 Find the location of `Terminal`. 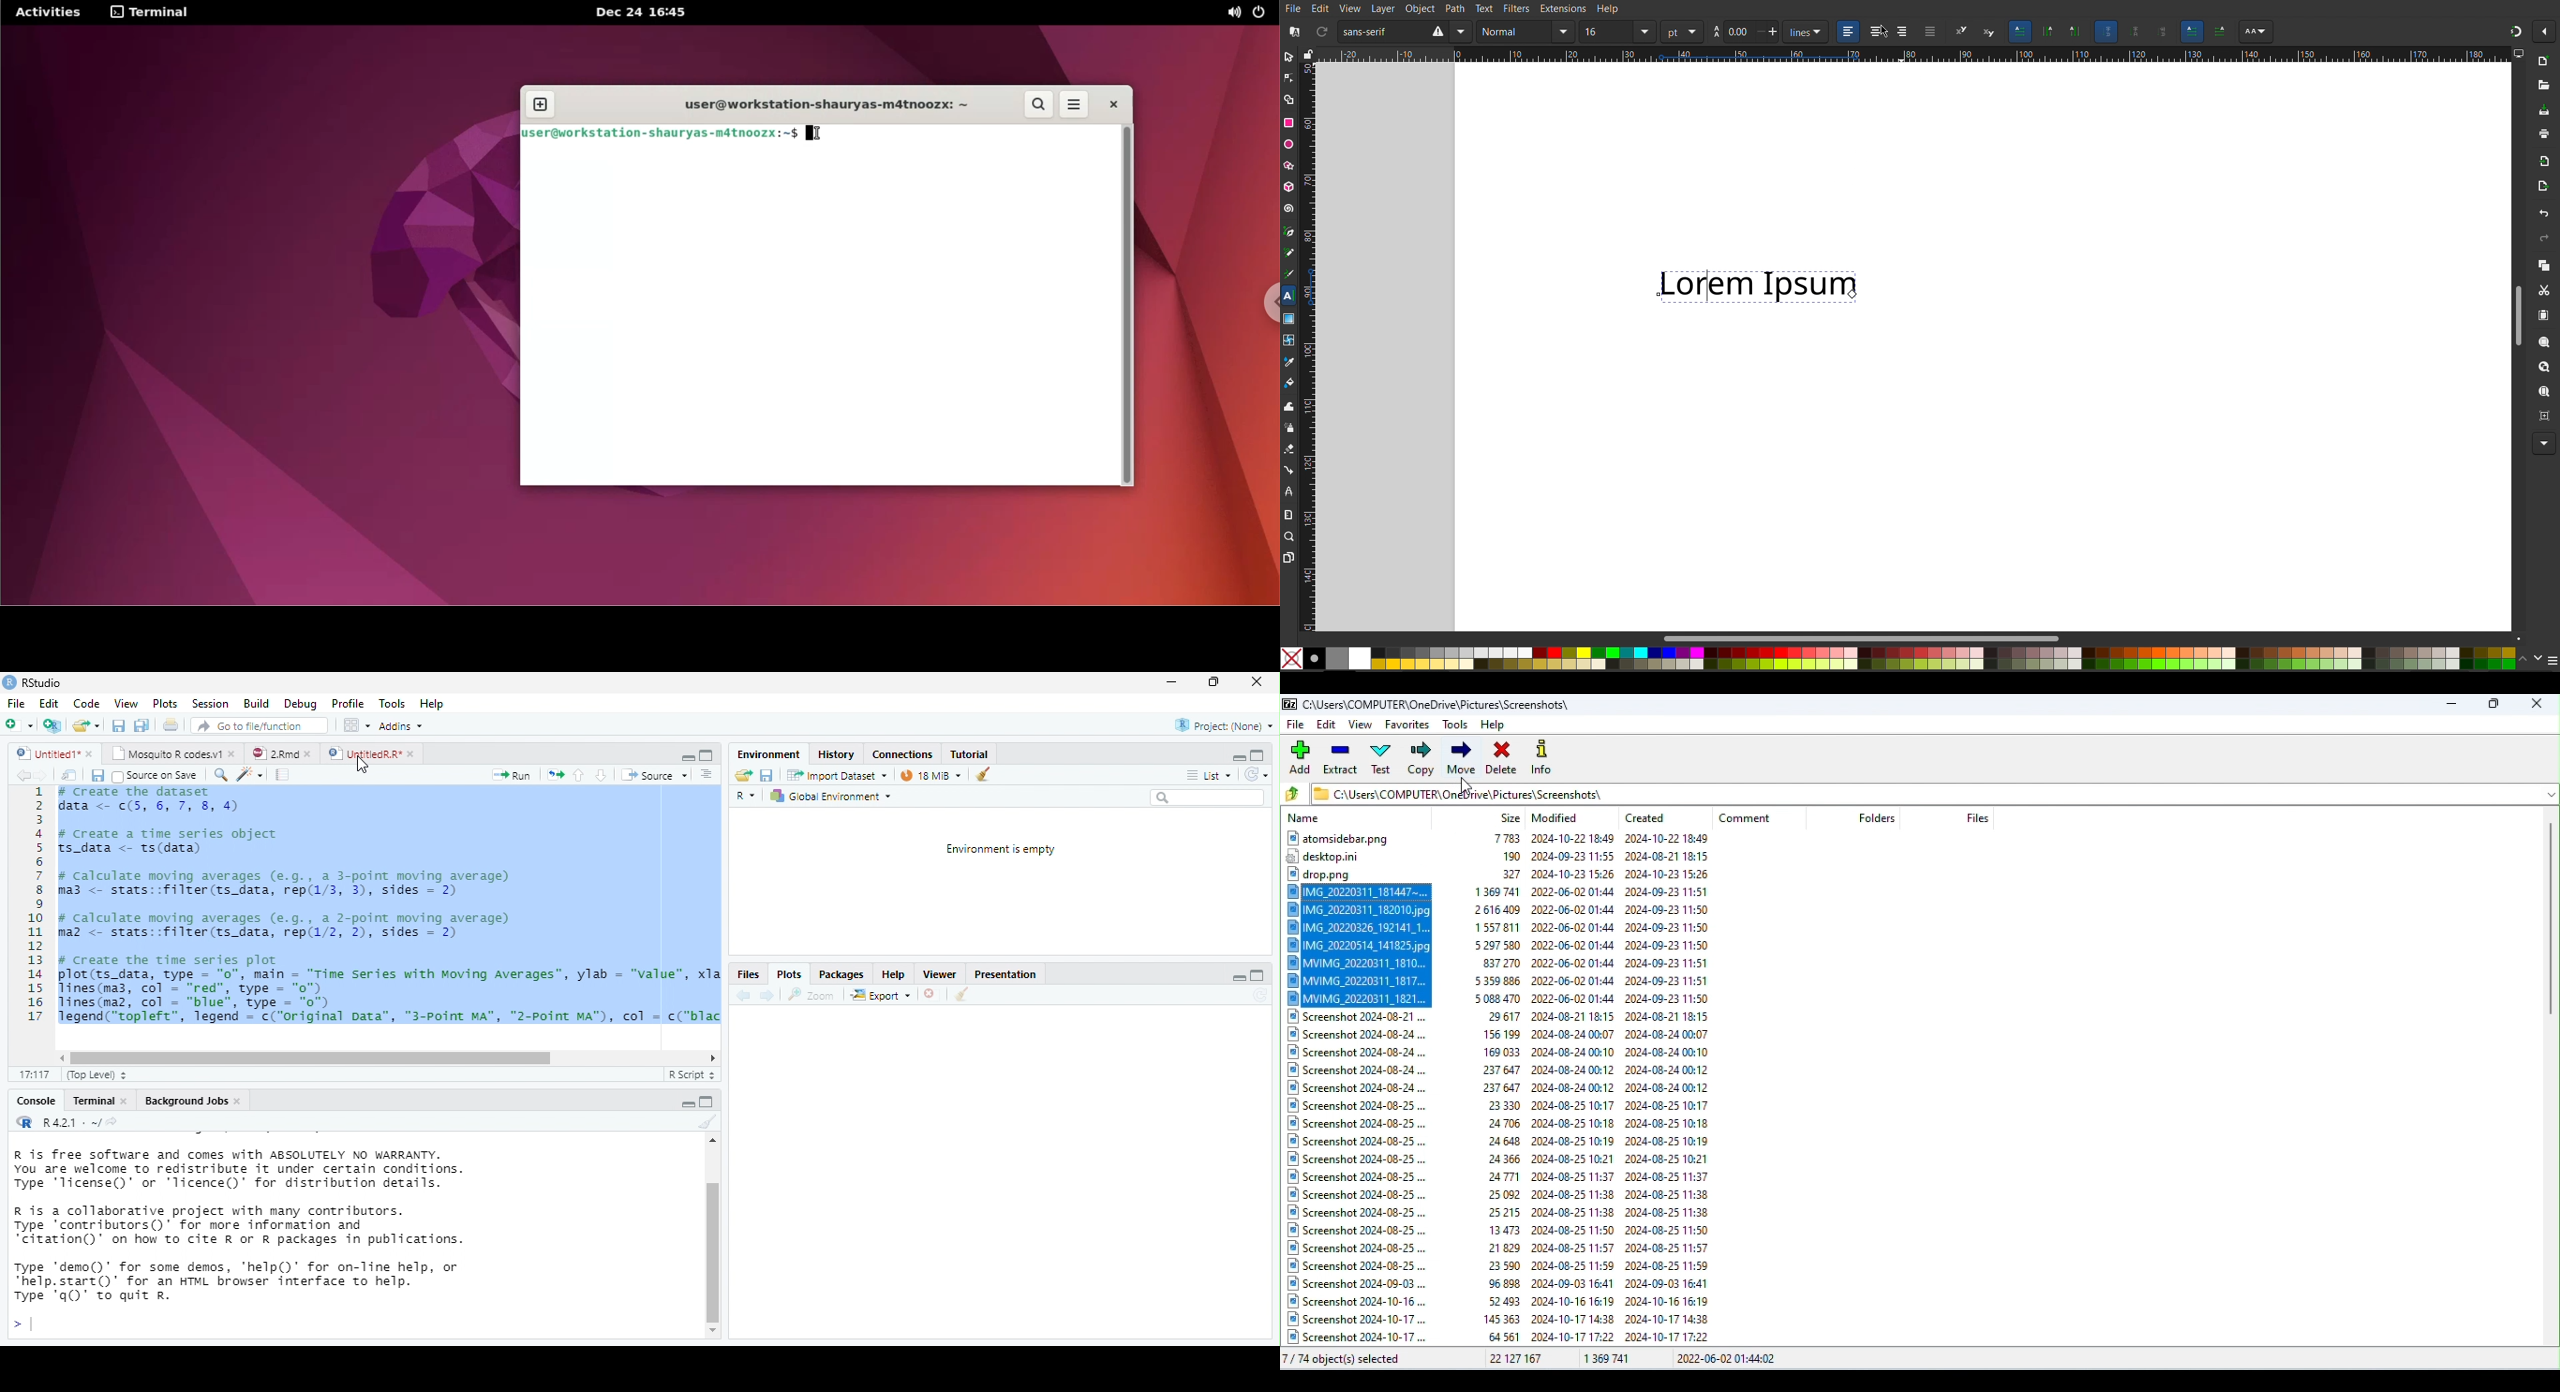

Terminal is located at coordinates (93, 1101).